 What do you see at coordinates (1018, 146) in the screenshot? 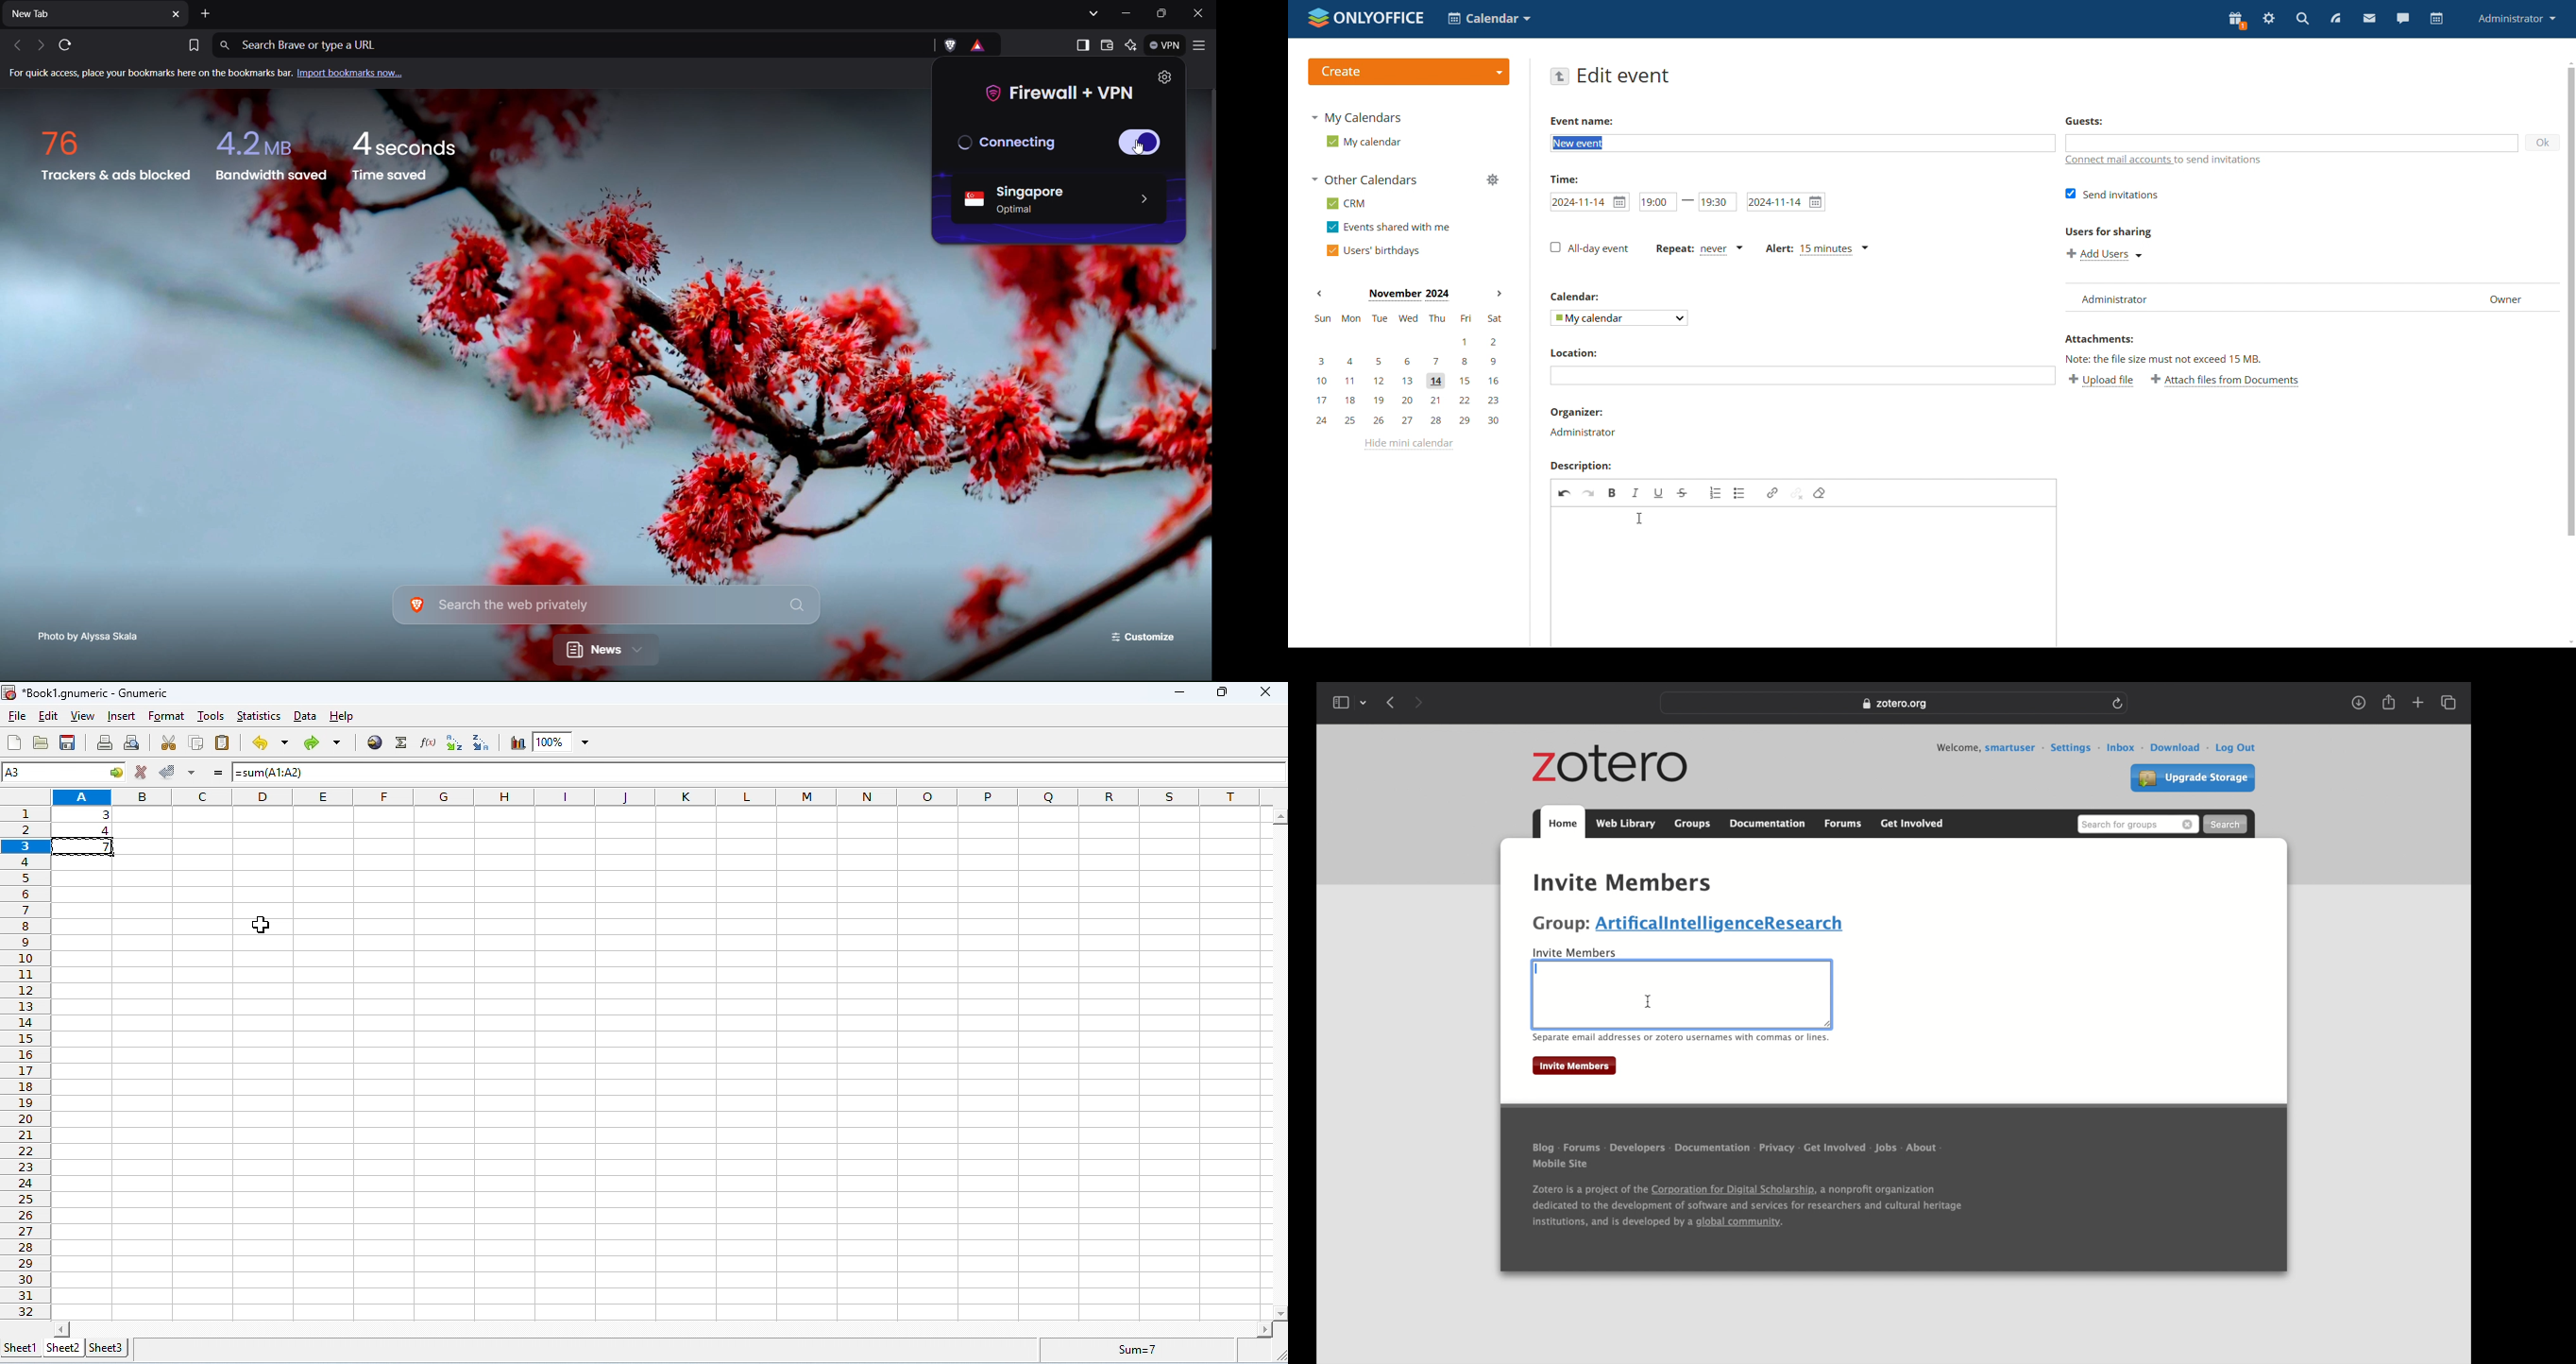
I see `Connecting` at bounding box center [1018, 146].